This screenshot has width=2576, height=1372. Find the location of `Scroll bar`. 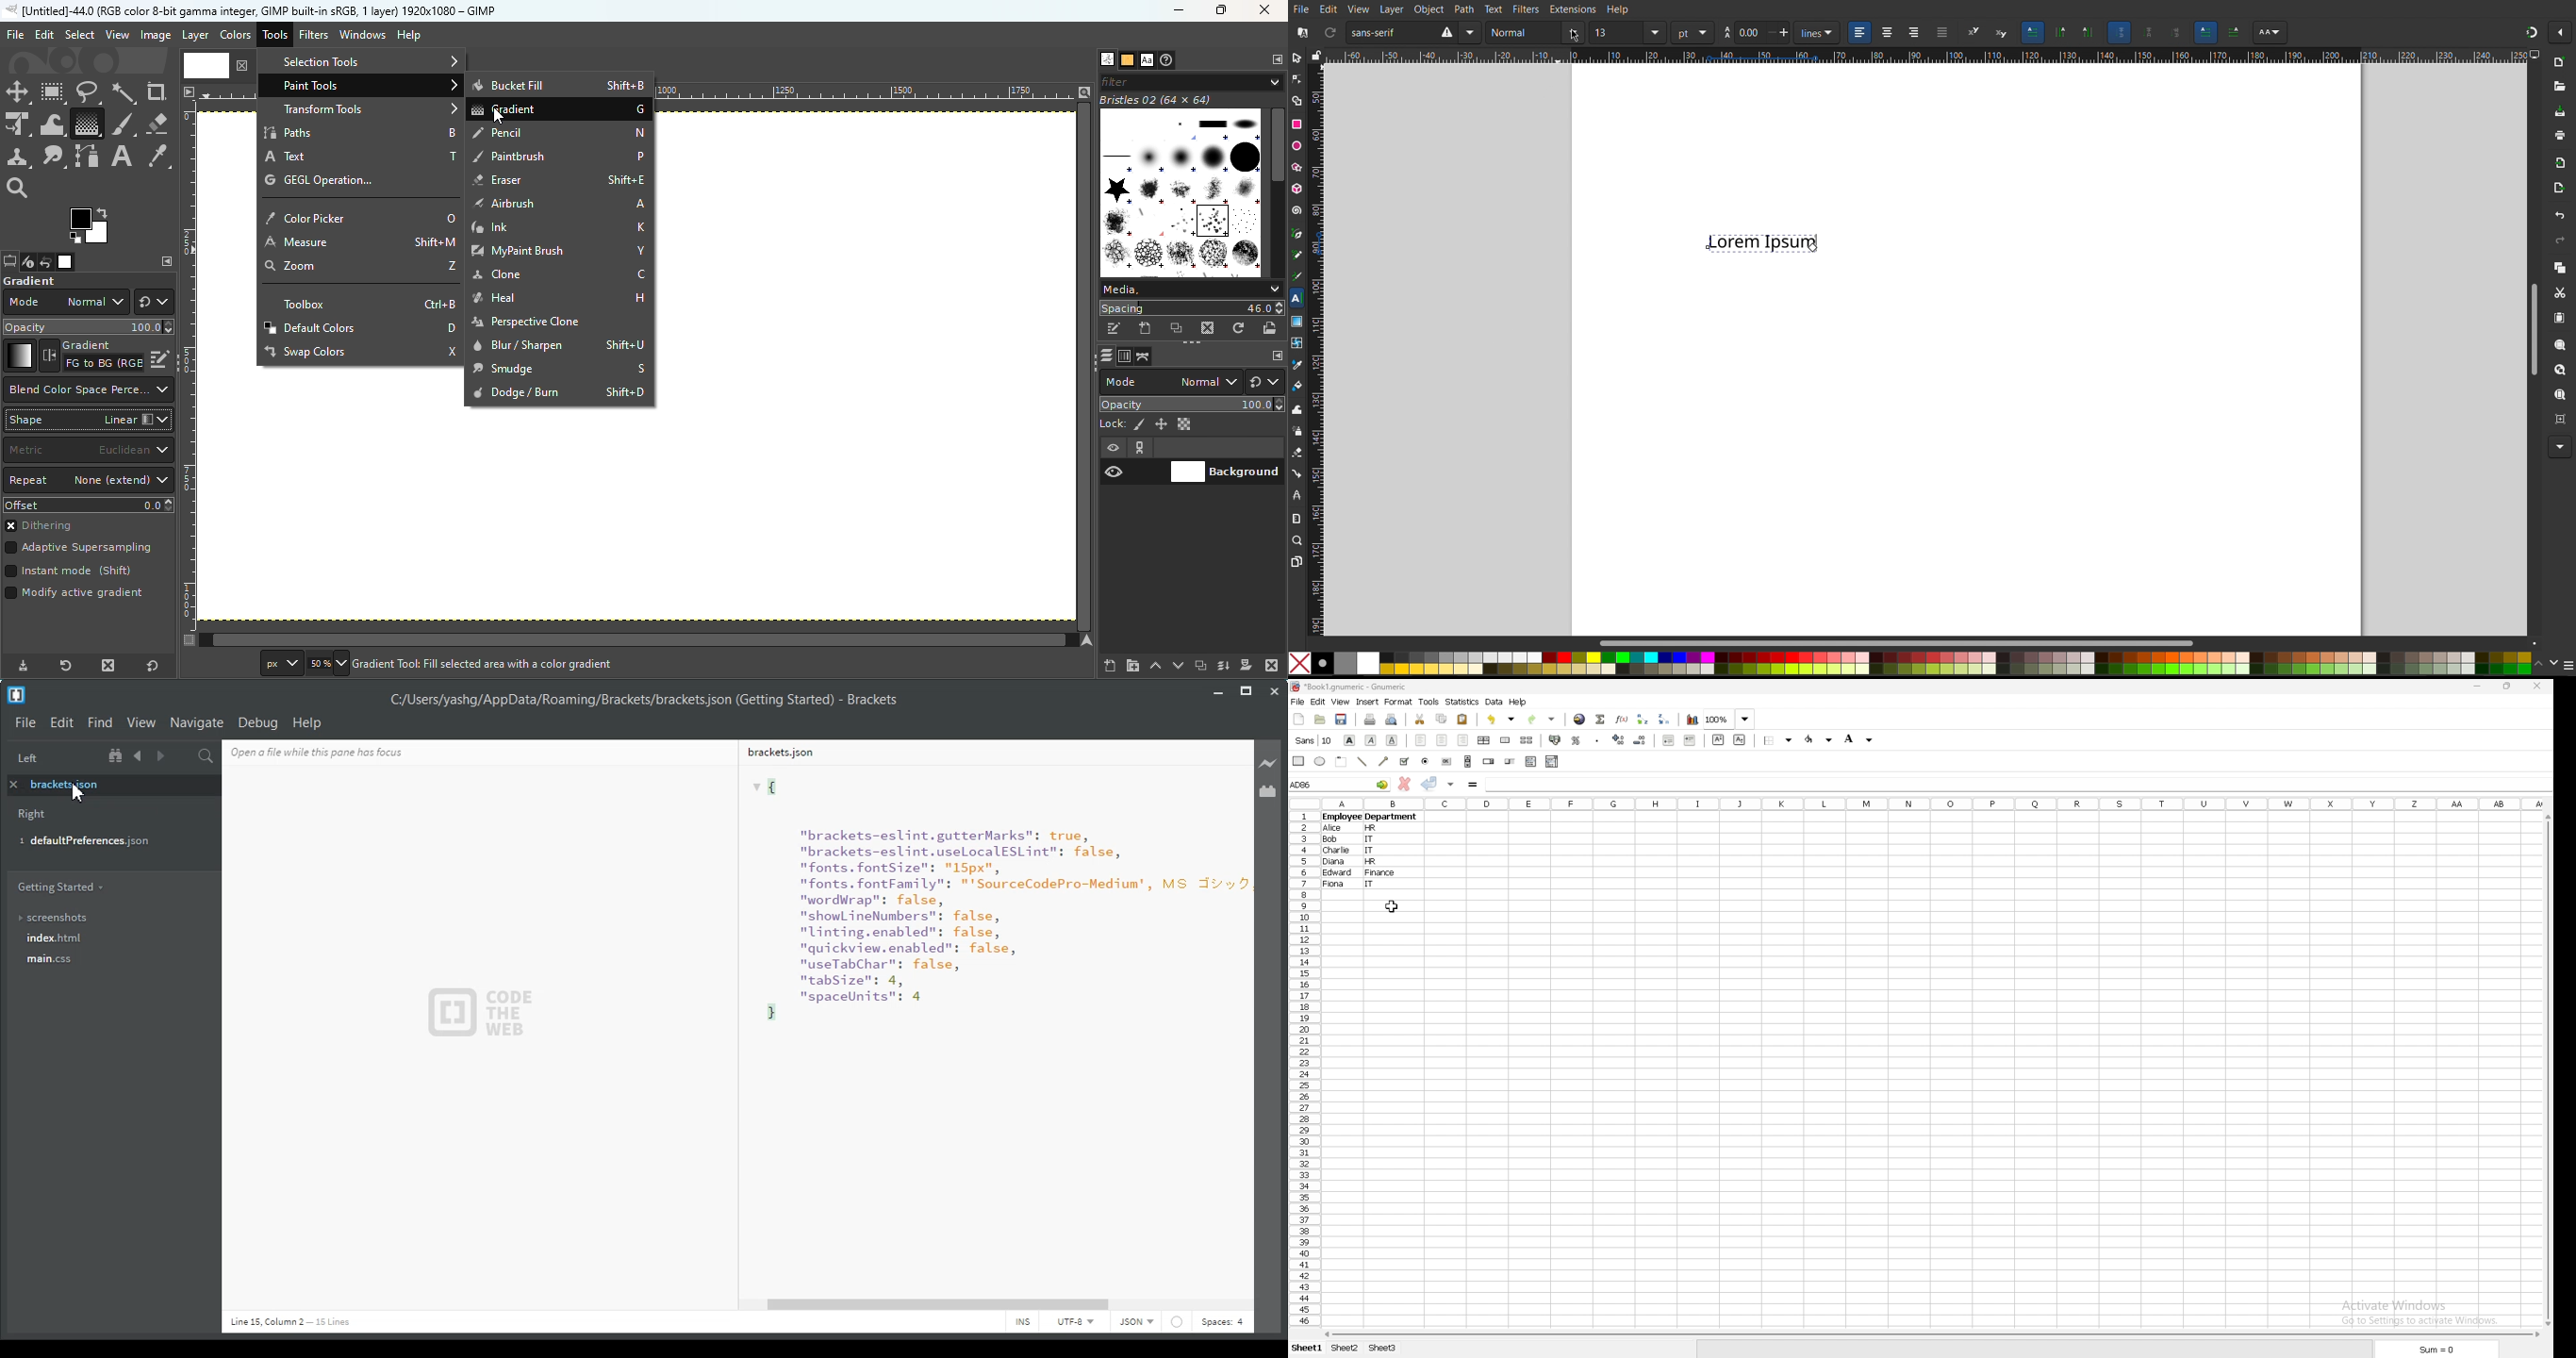

Scroll bar is located at coordinates (1278, 190).